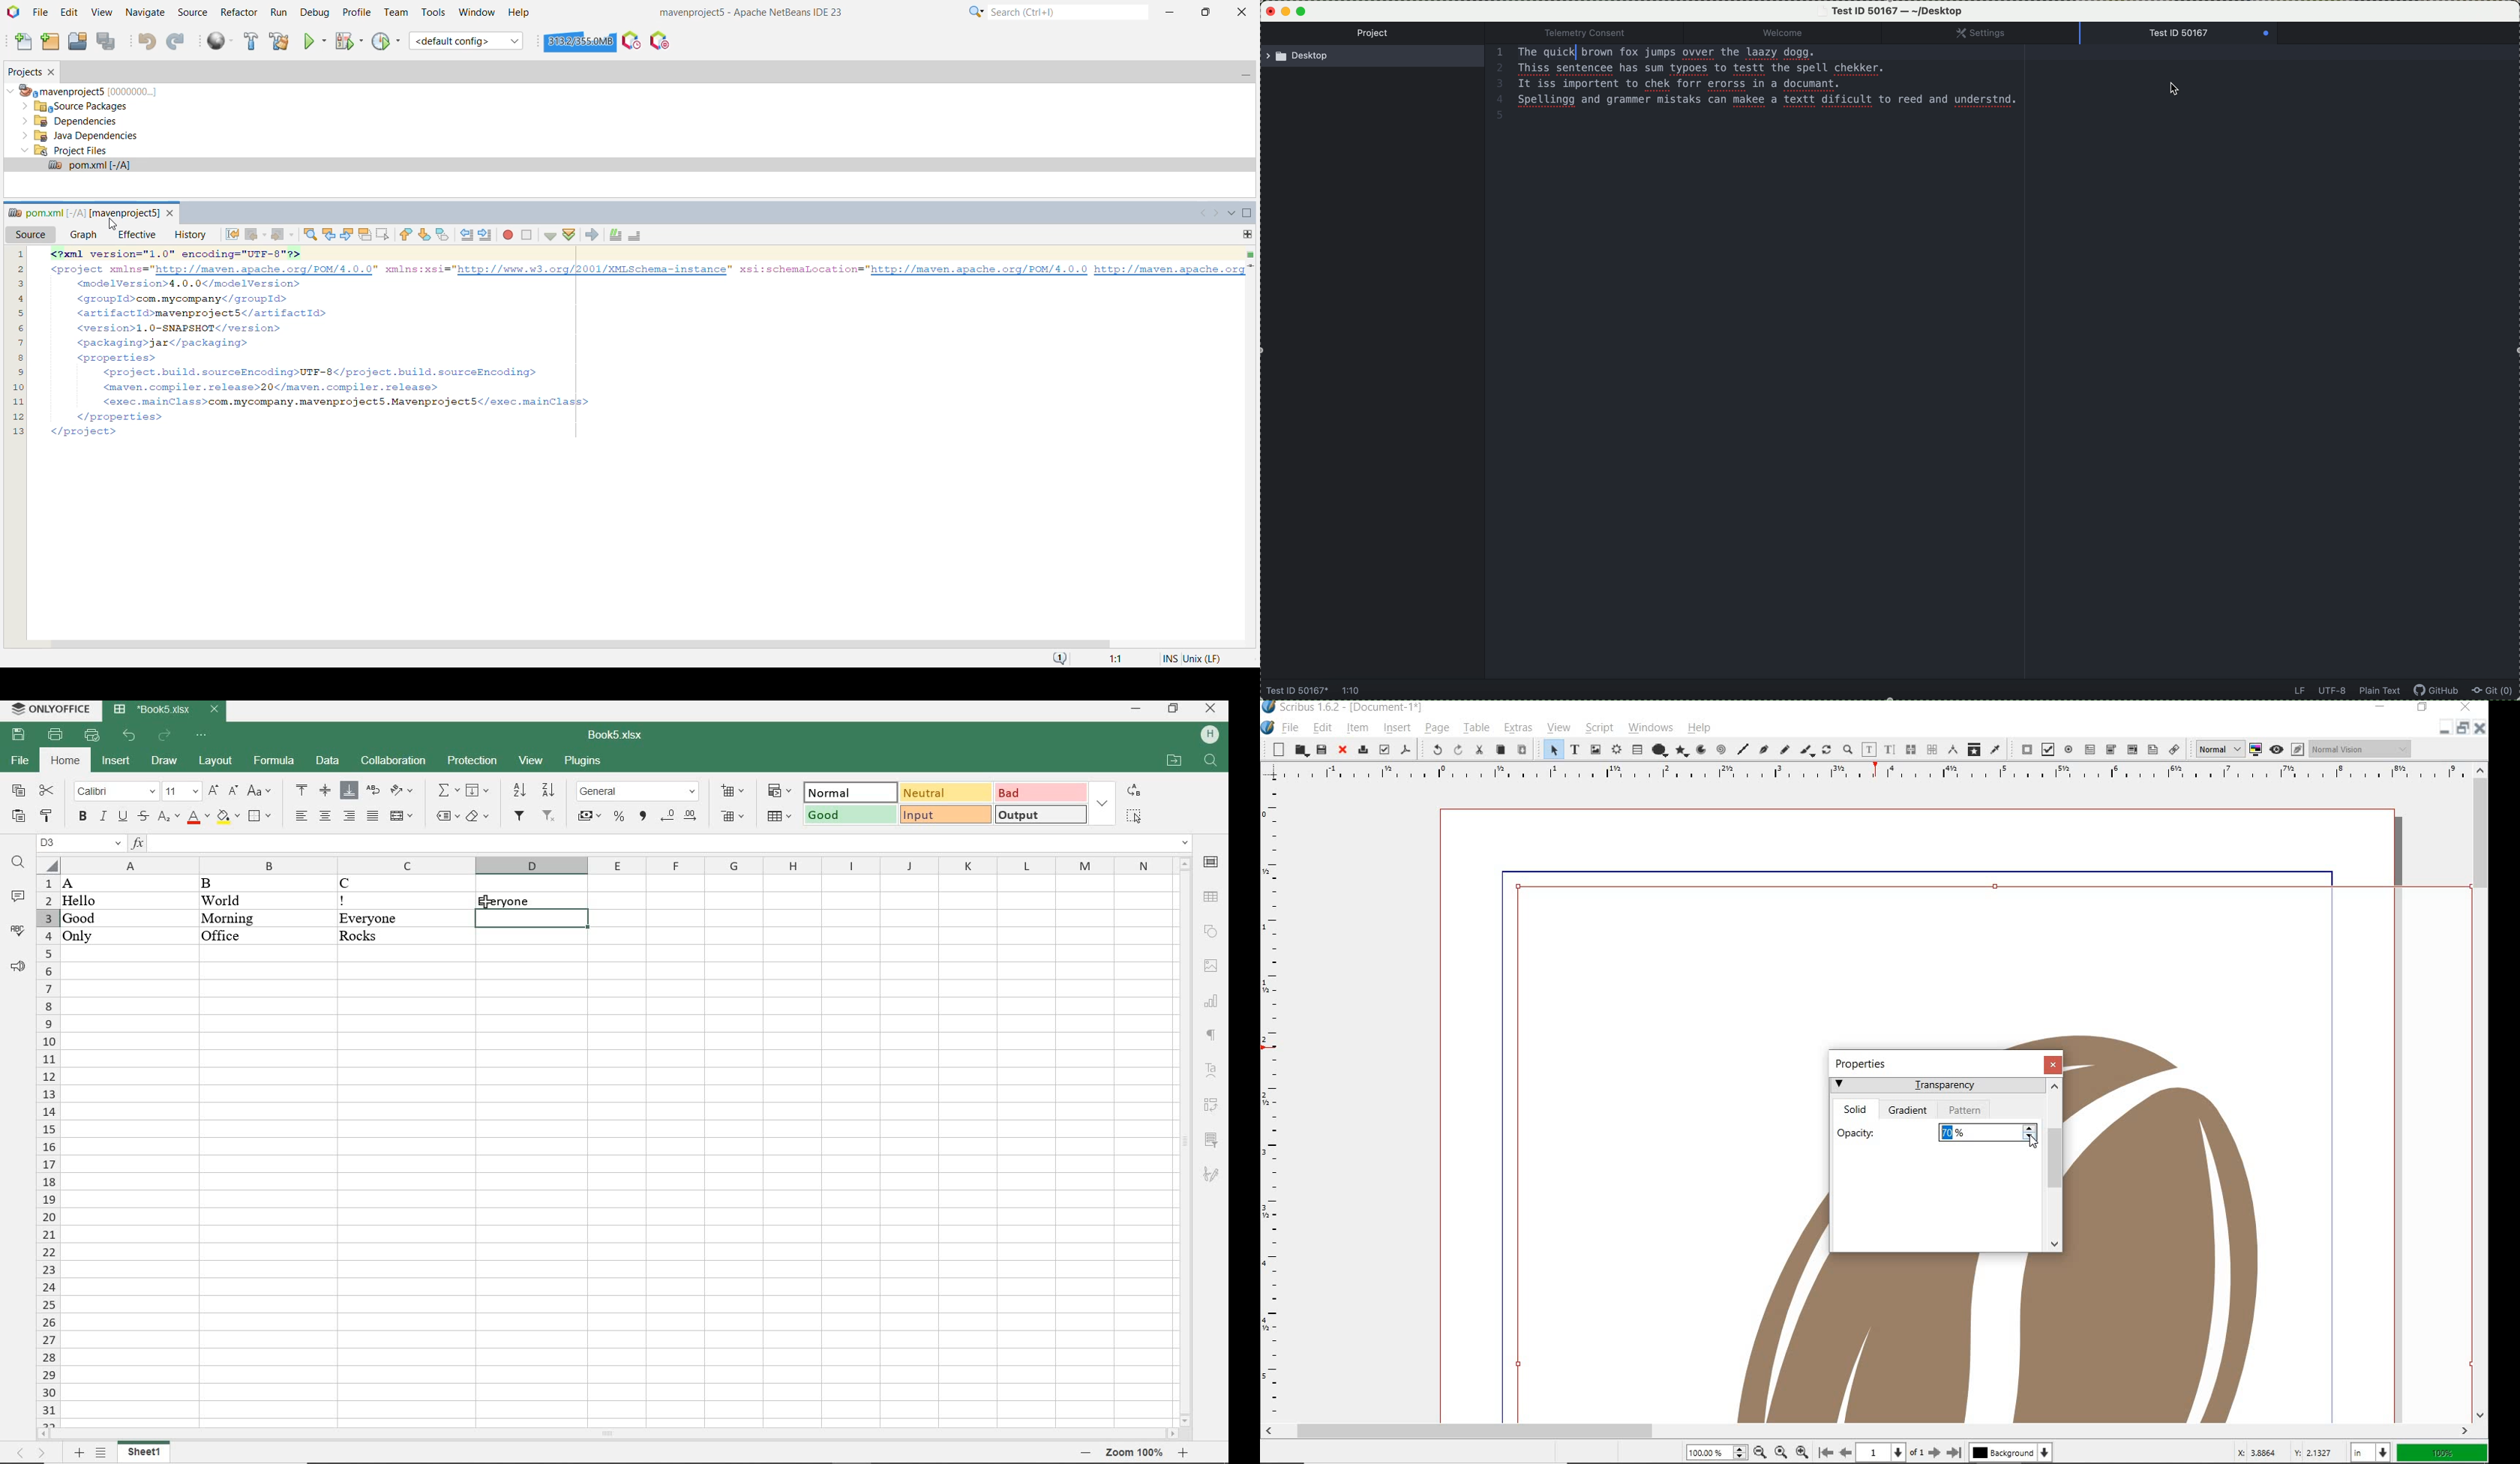  Describe the element at coordinates (733, 792) in the screenshot. I see `insert cells` at that location.